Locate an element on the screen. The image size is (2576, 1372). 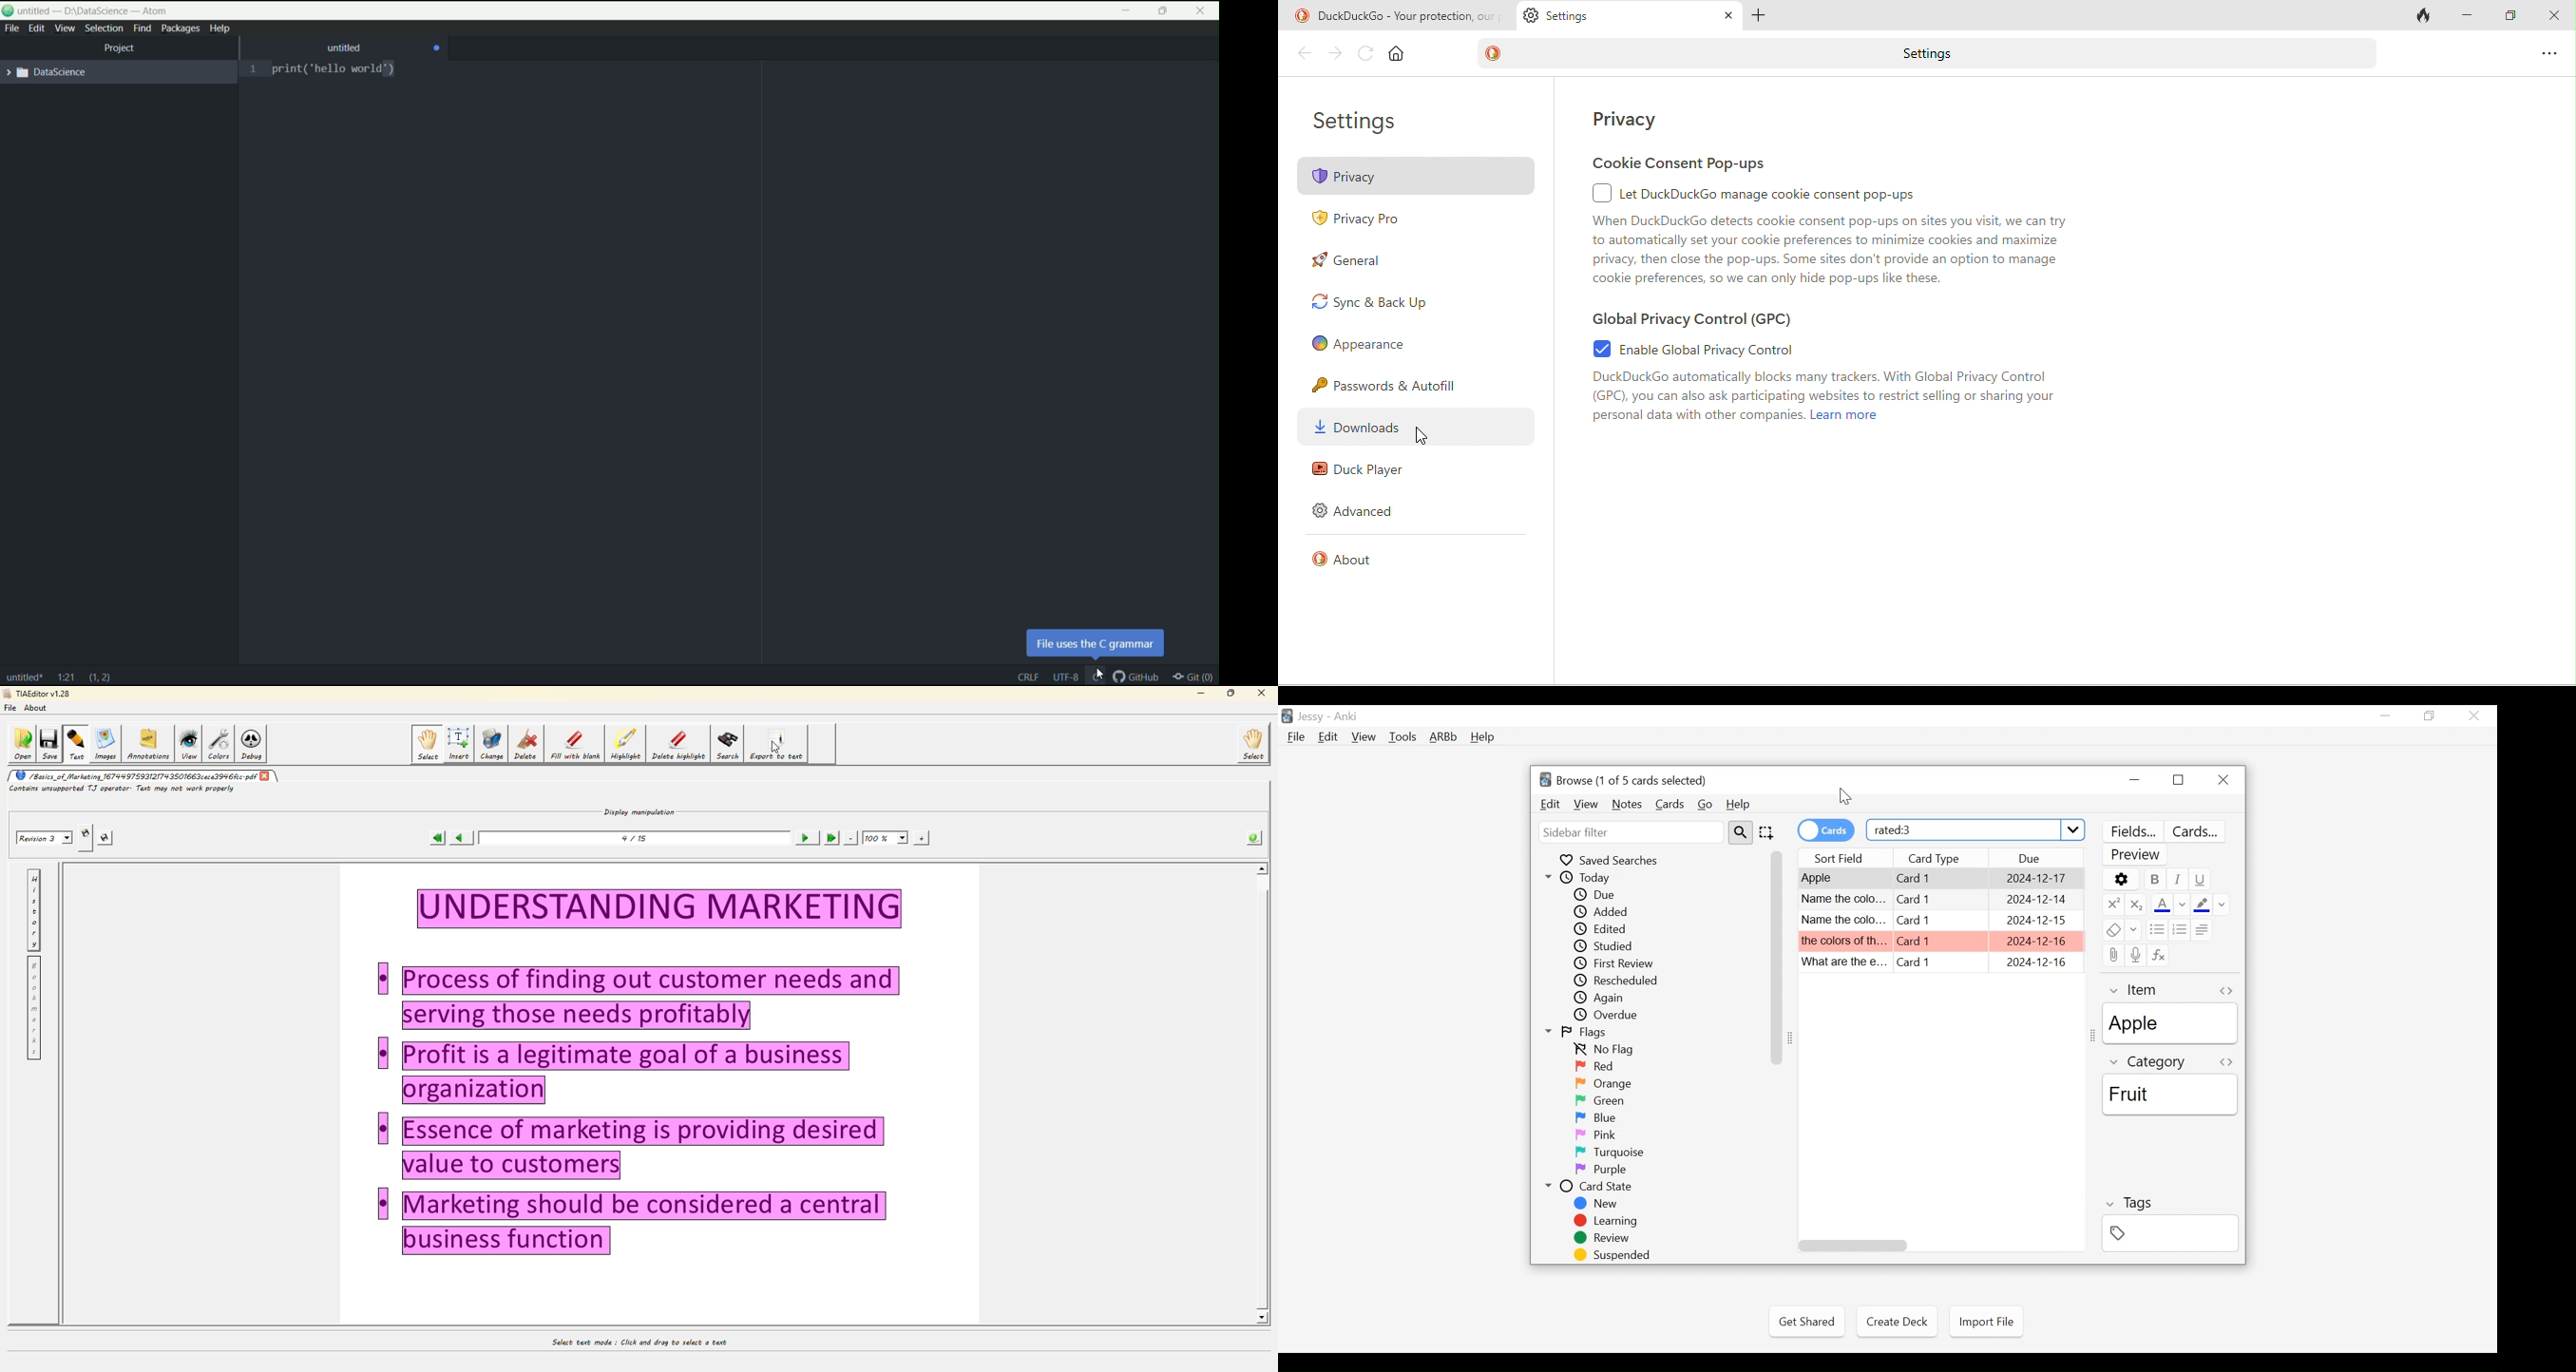
Learning is located at coordinates (1608, 1221).